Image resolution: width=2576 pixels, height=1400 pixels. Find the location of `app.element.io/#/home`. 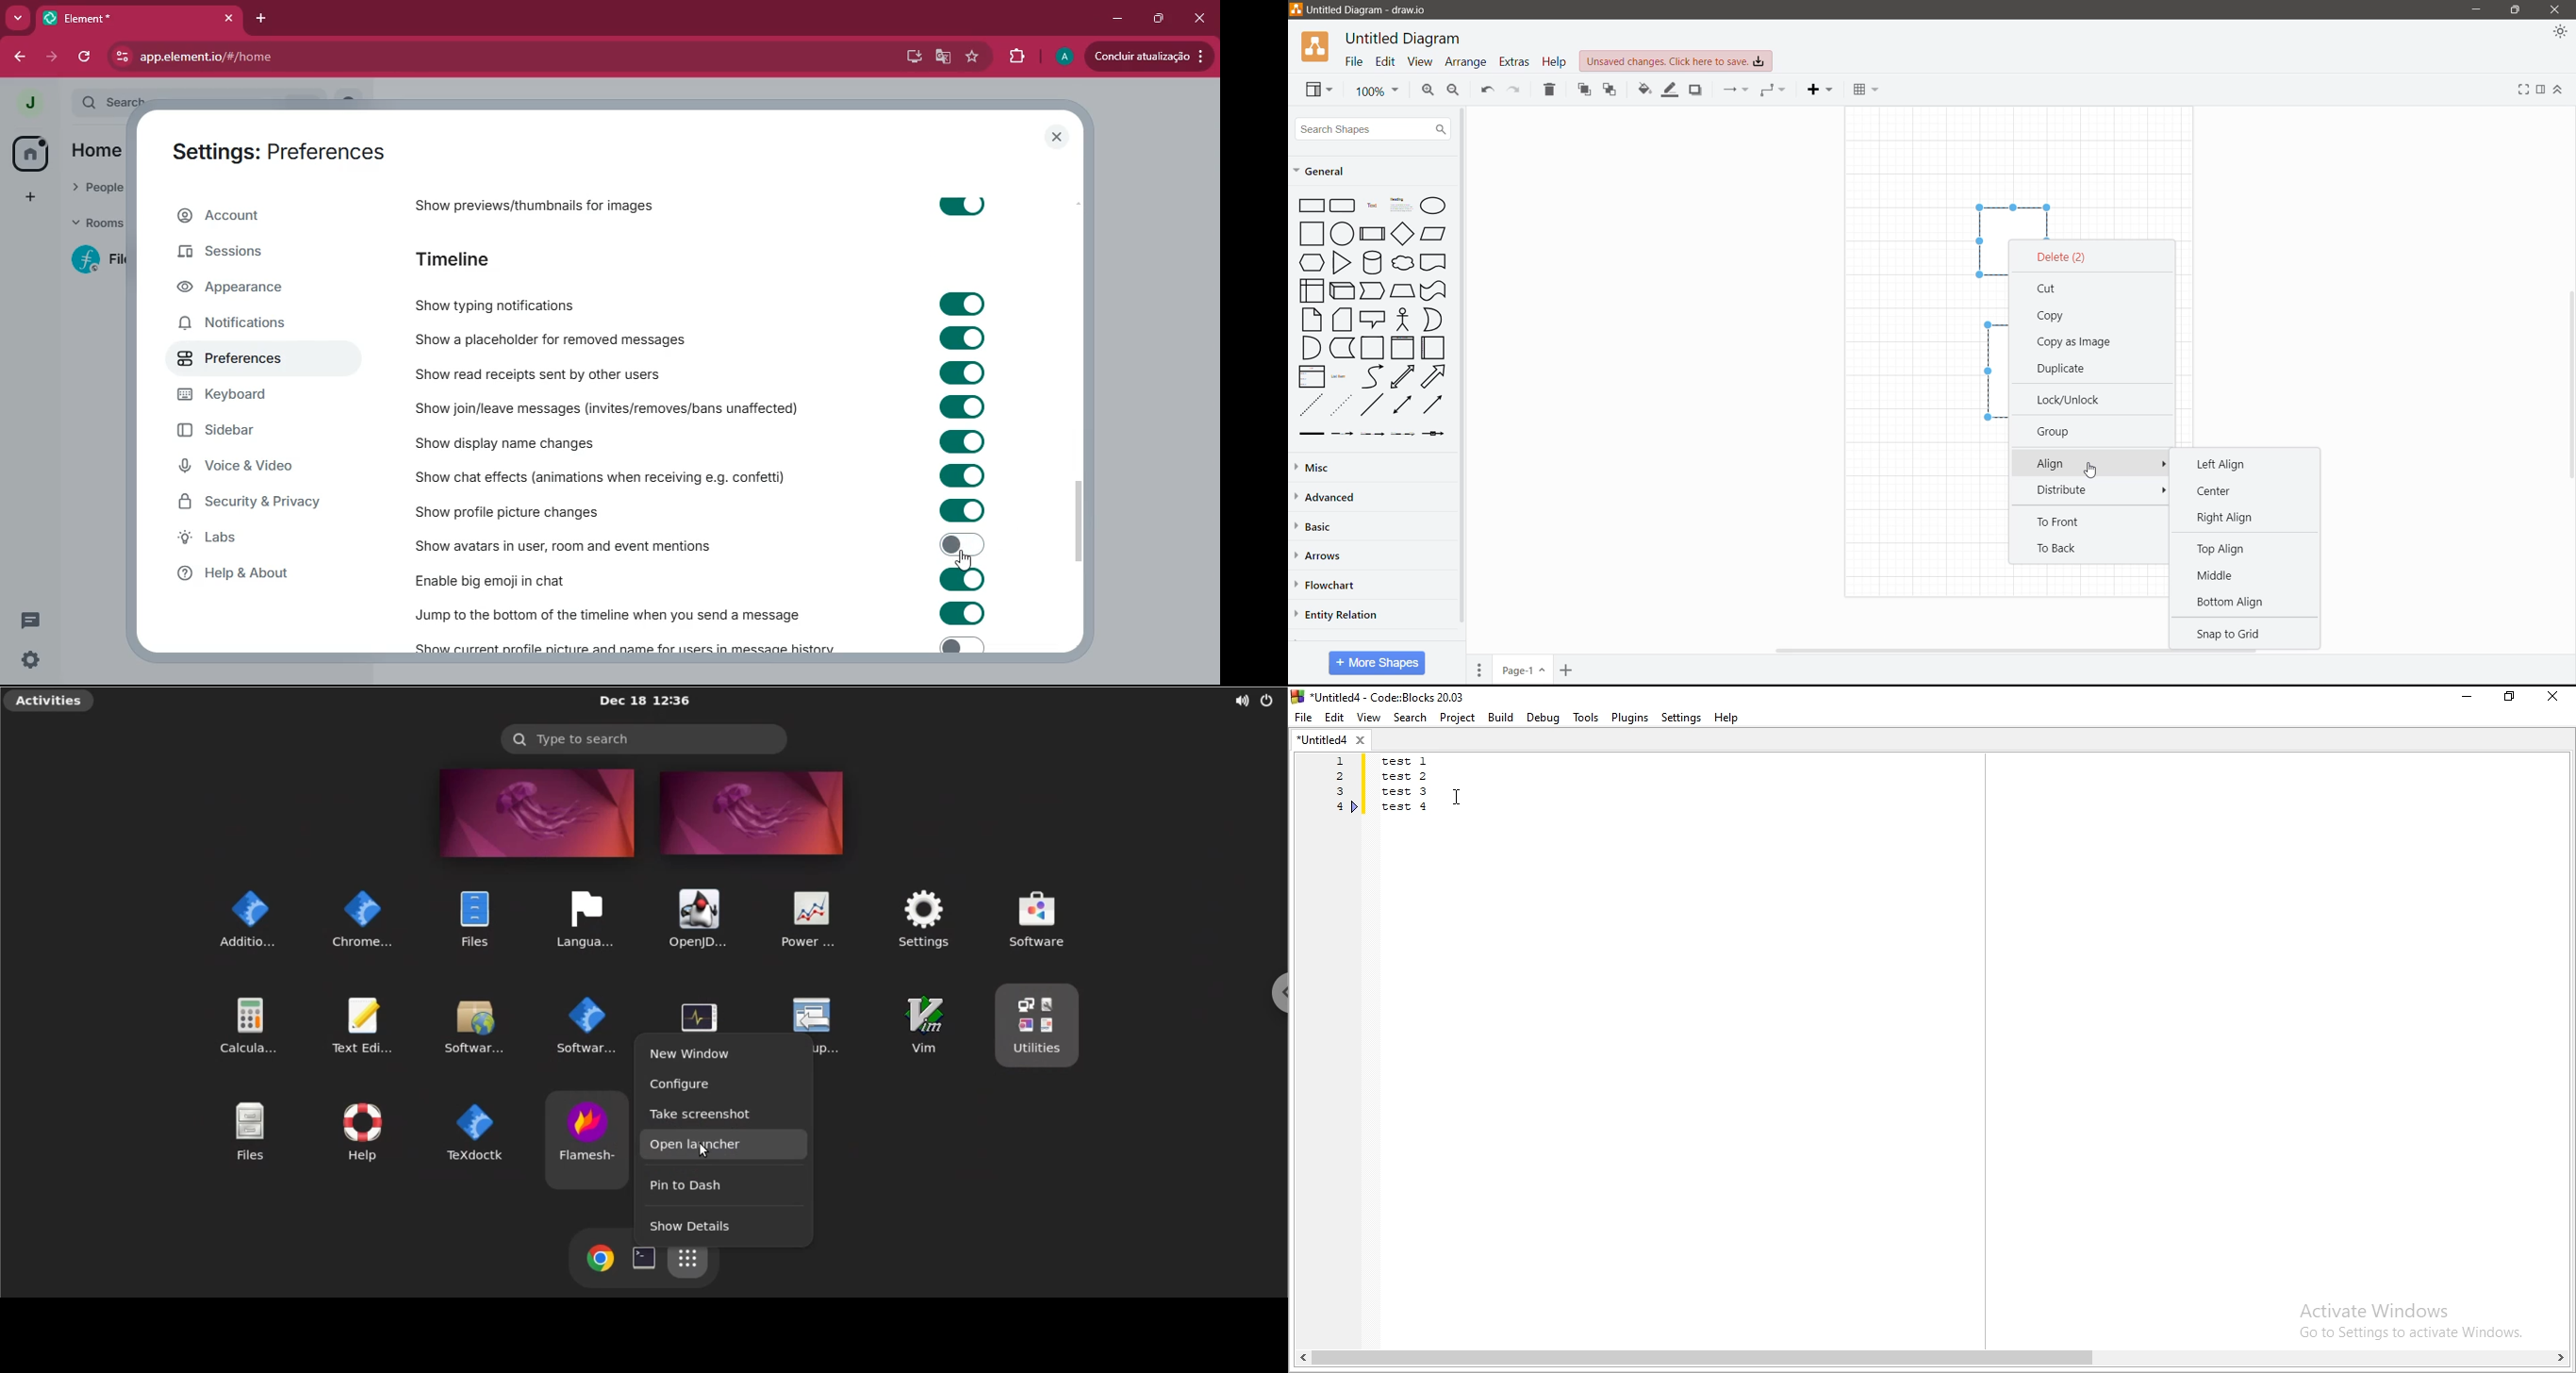

app.element.io/#/home is located at coordinates (290, 56).